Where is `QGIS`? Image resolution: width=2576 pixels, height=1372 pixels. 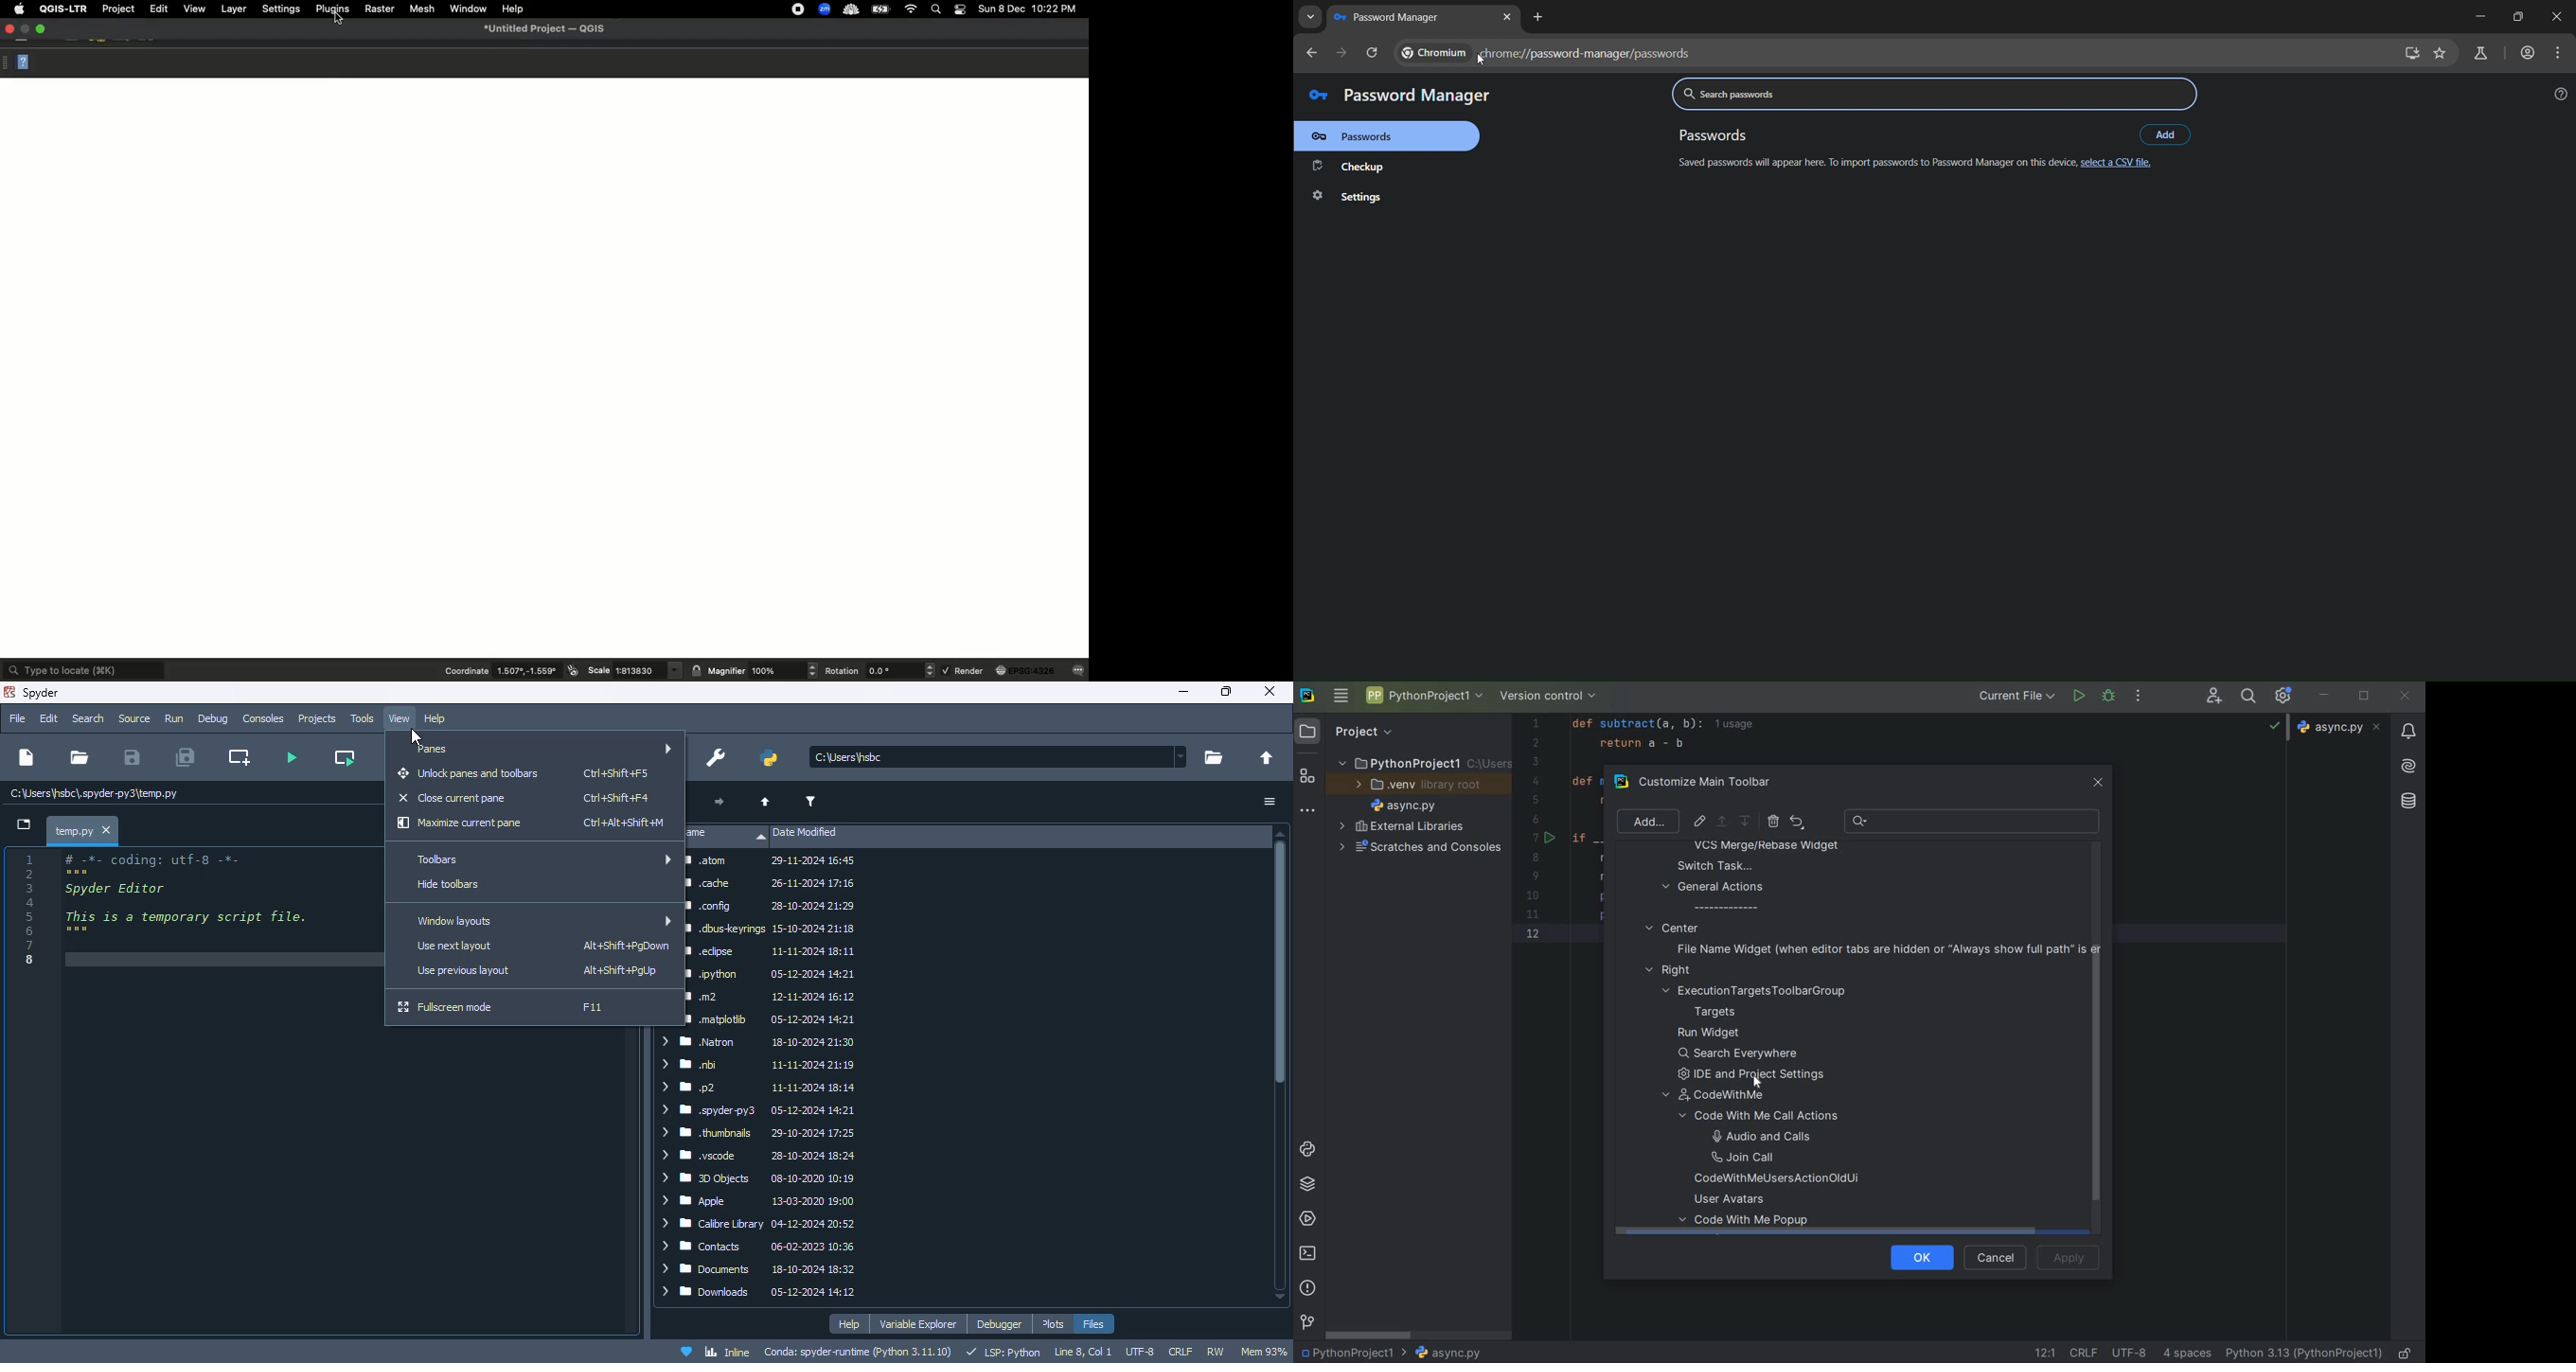 QGIS is located at coordinates (61, 9).